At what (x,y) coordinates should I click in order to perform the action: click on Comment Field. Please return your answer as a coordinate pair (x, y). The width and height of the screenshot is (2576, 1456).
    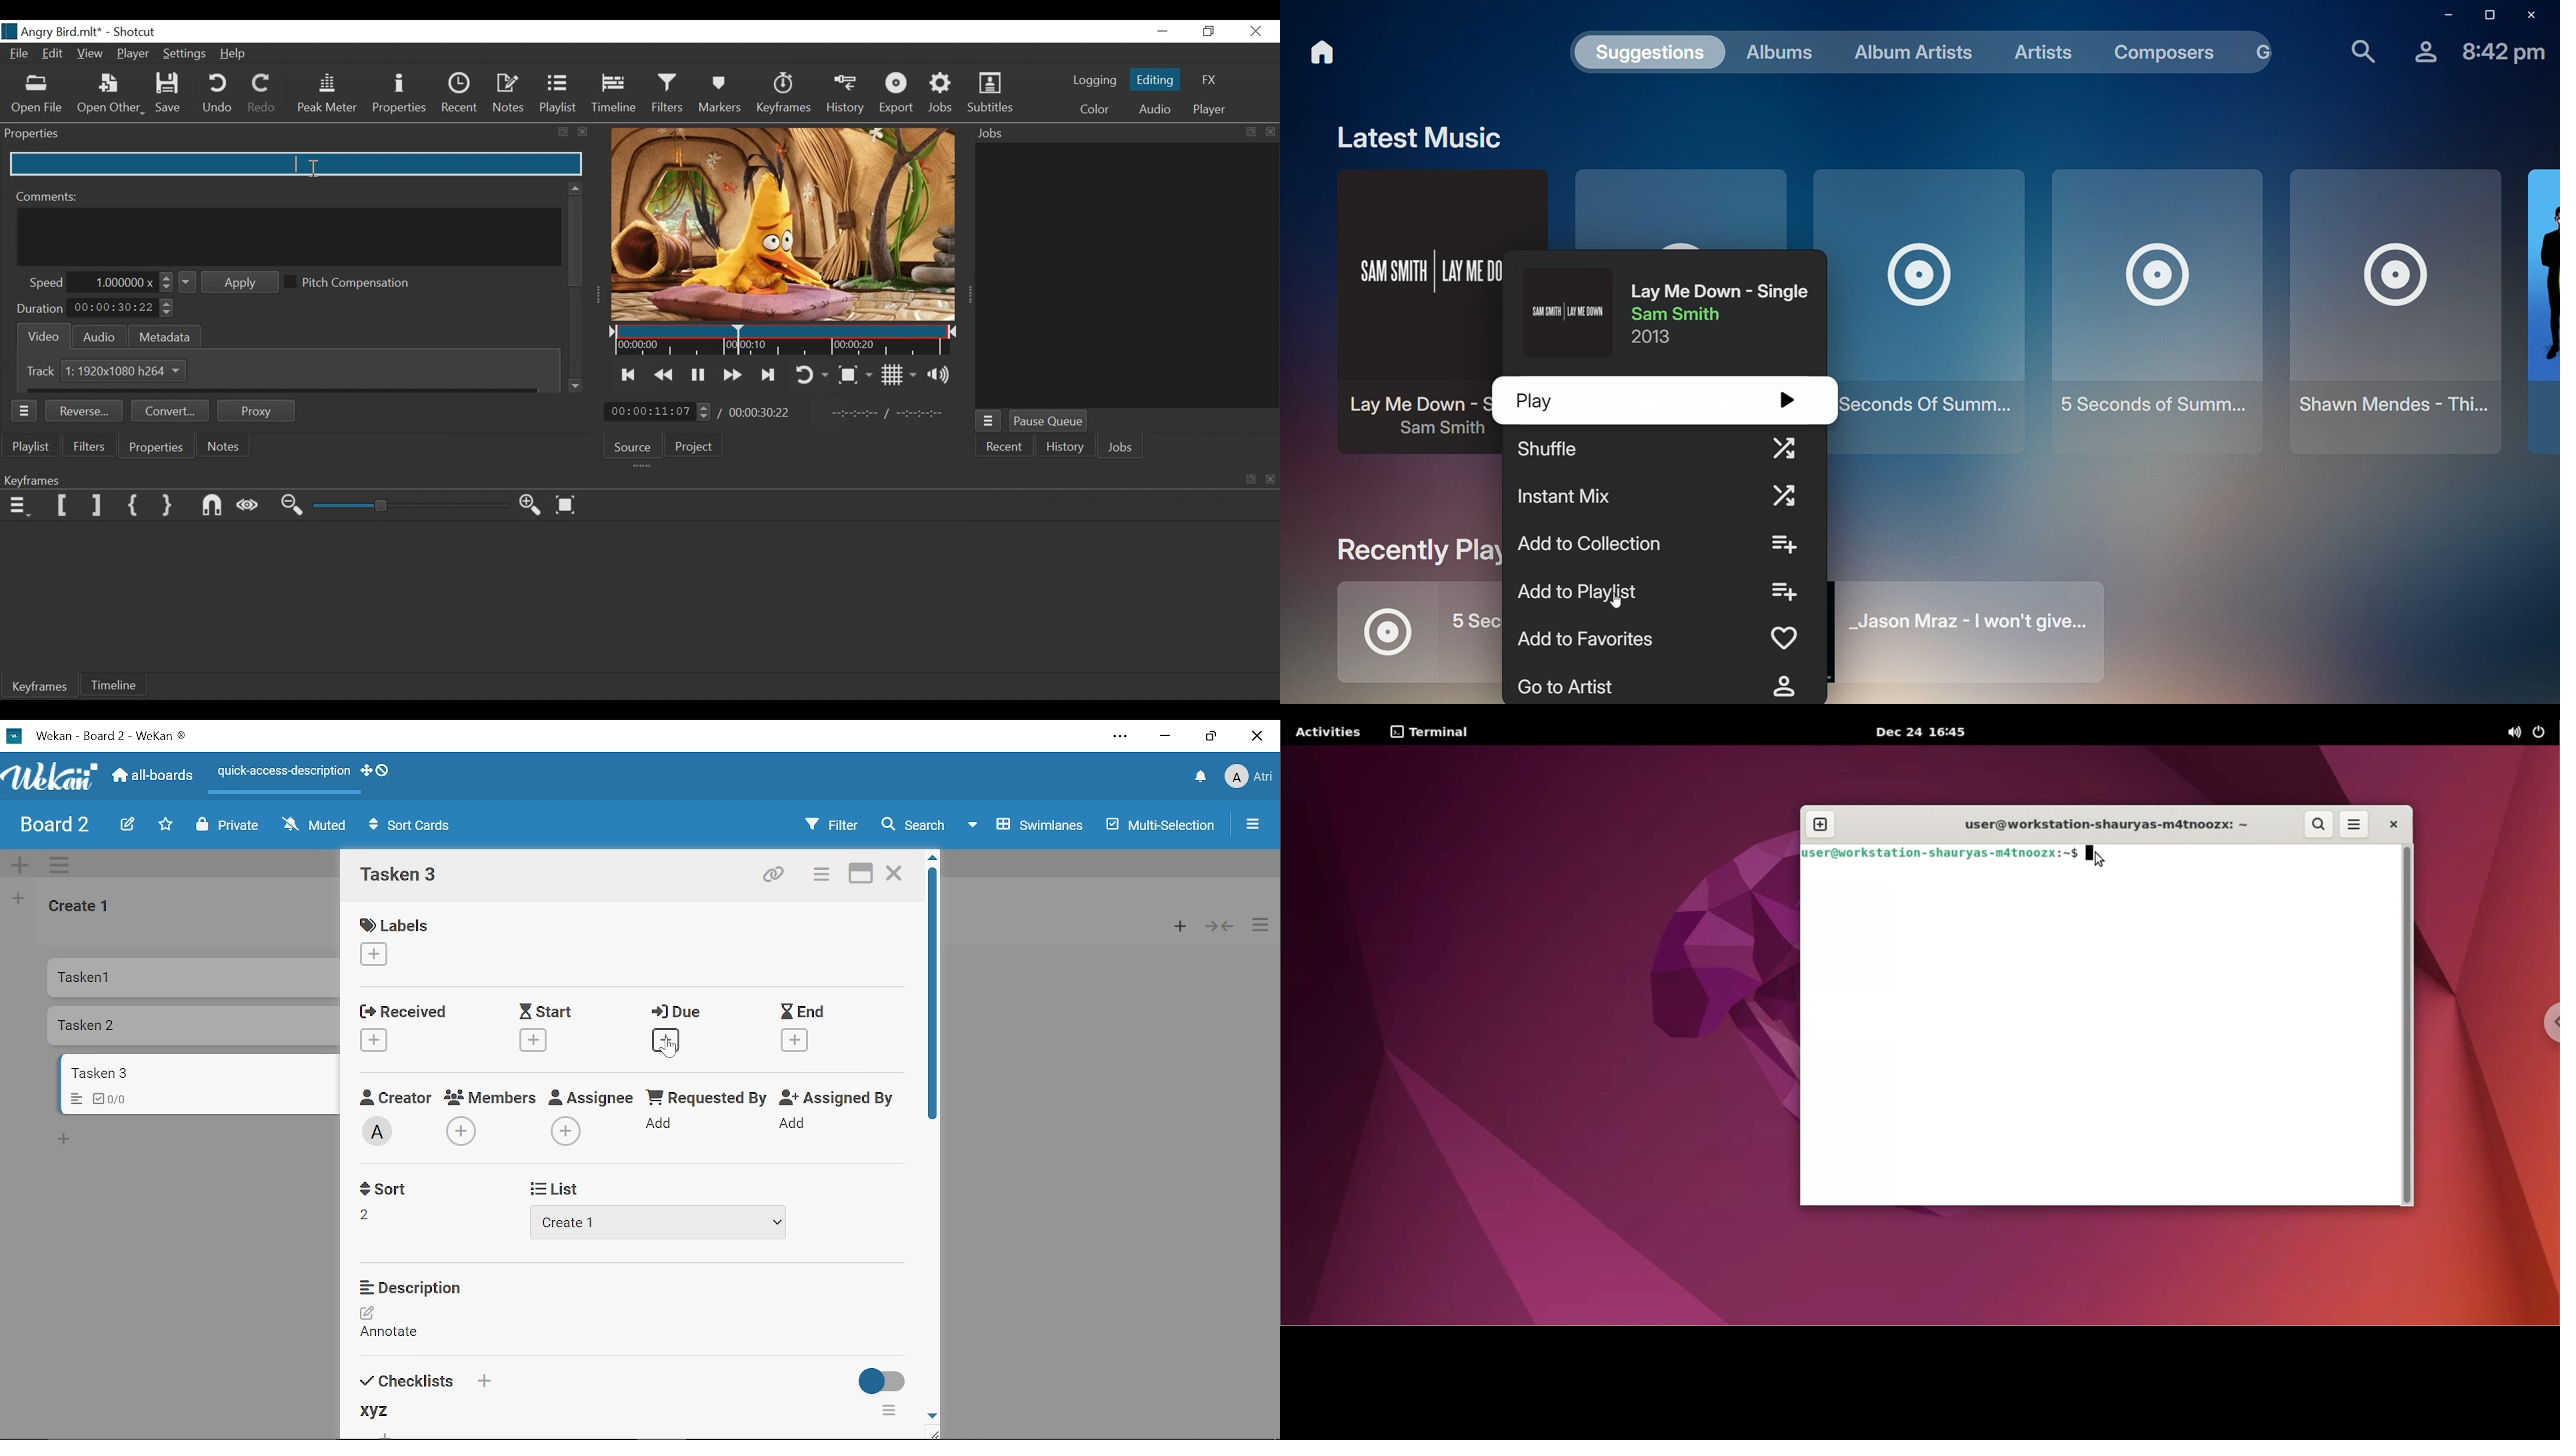
    Looking at the image, I should click on (290, 237).